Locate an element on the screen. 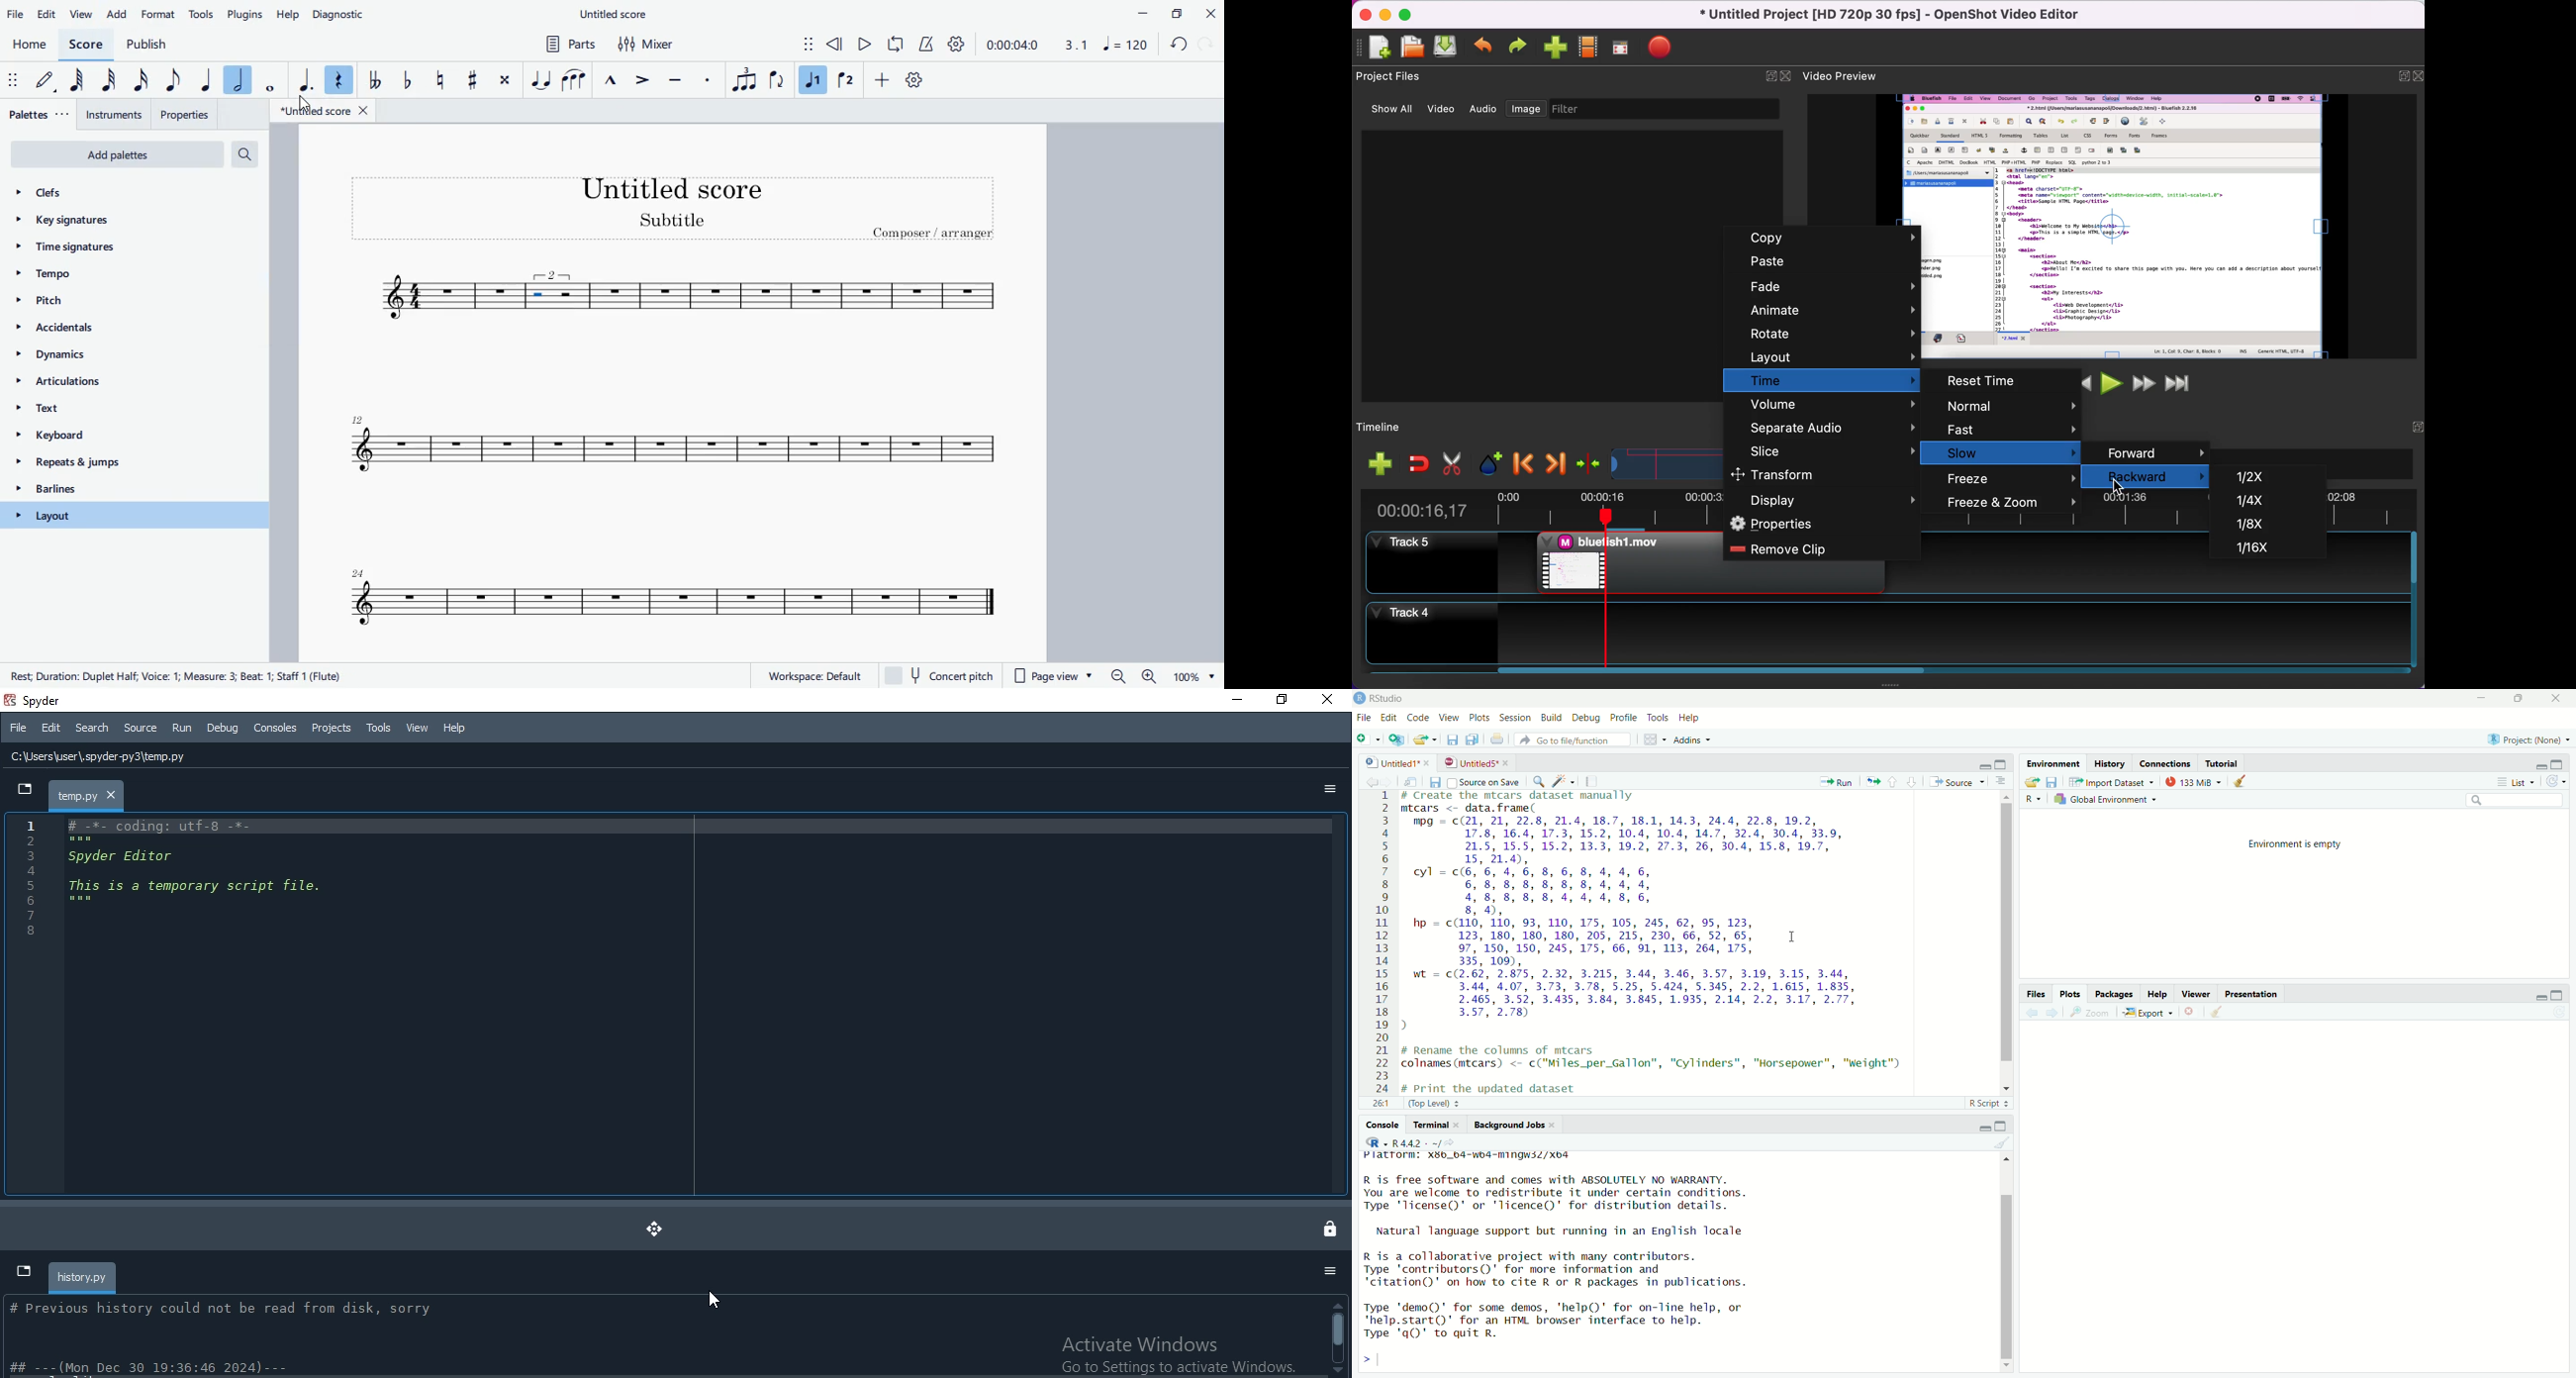 The height and width of the screenshot is (1400, 2576). add marker is located at coordinates (1487, 461).